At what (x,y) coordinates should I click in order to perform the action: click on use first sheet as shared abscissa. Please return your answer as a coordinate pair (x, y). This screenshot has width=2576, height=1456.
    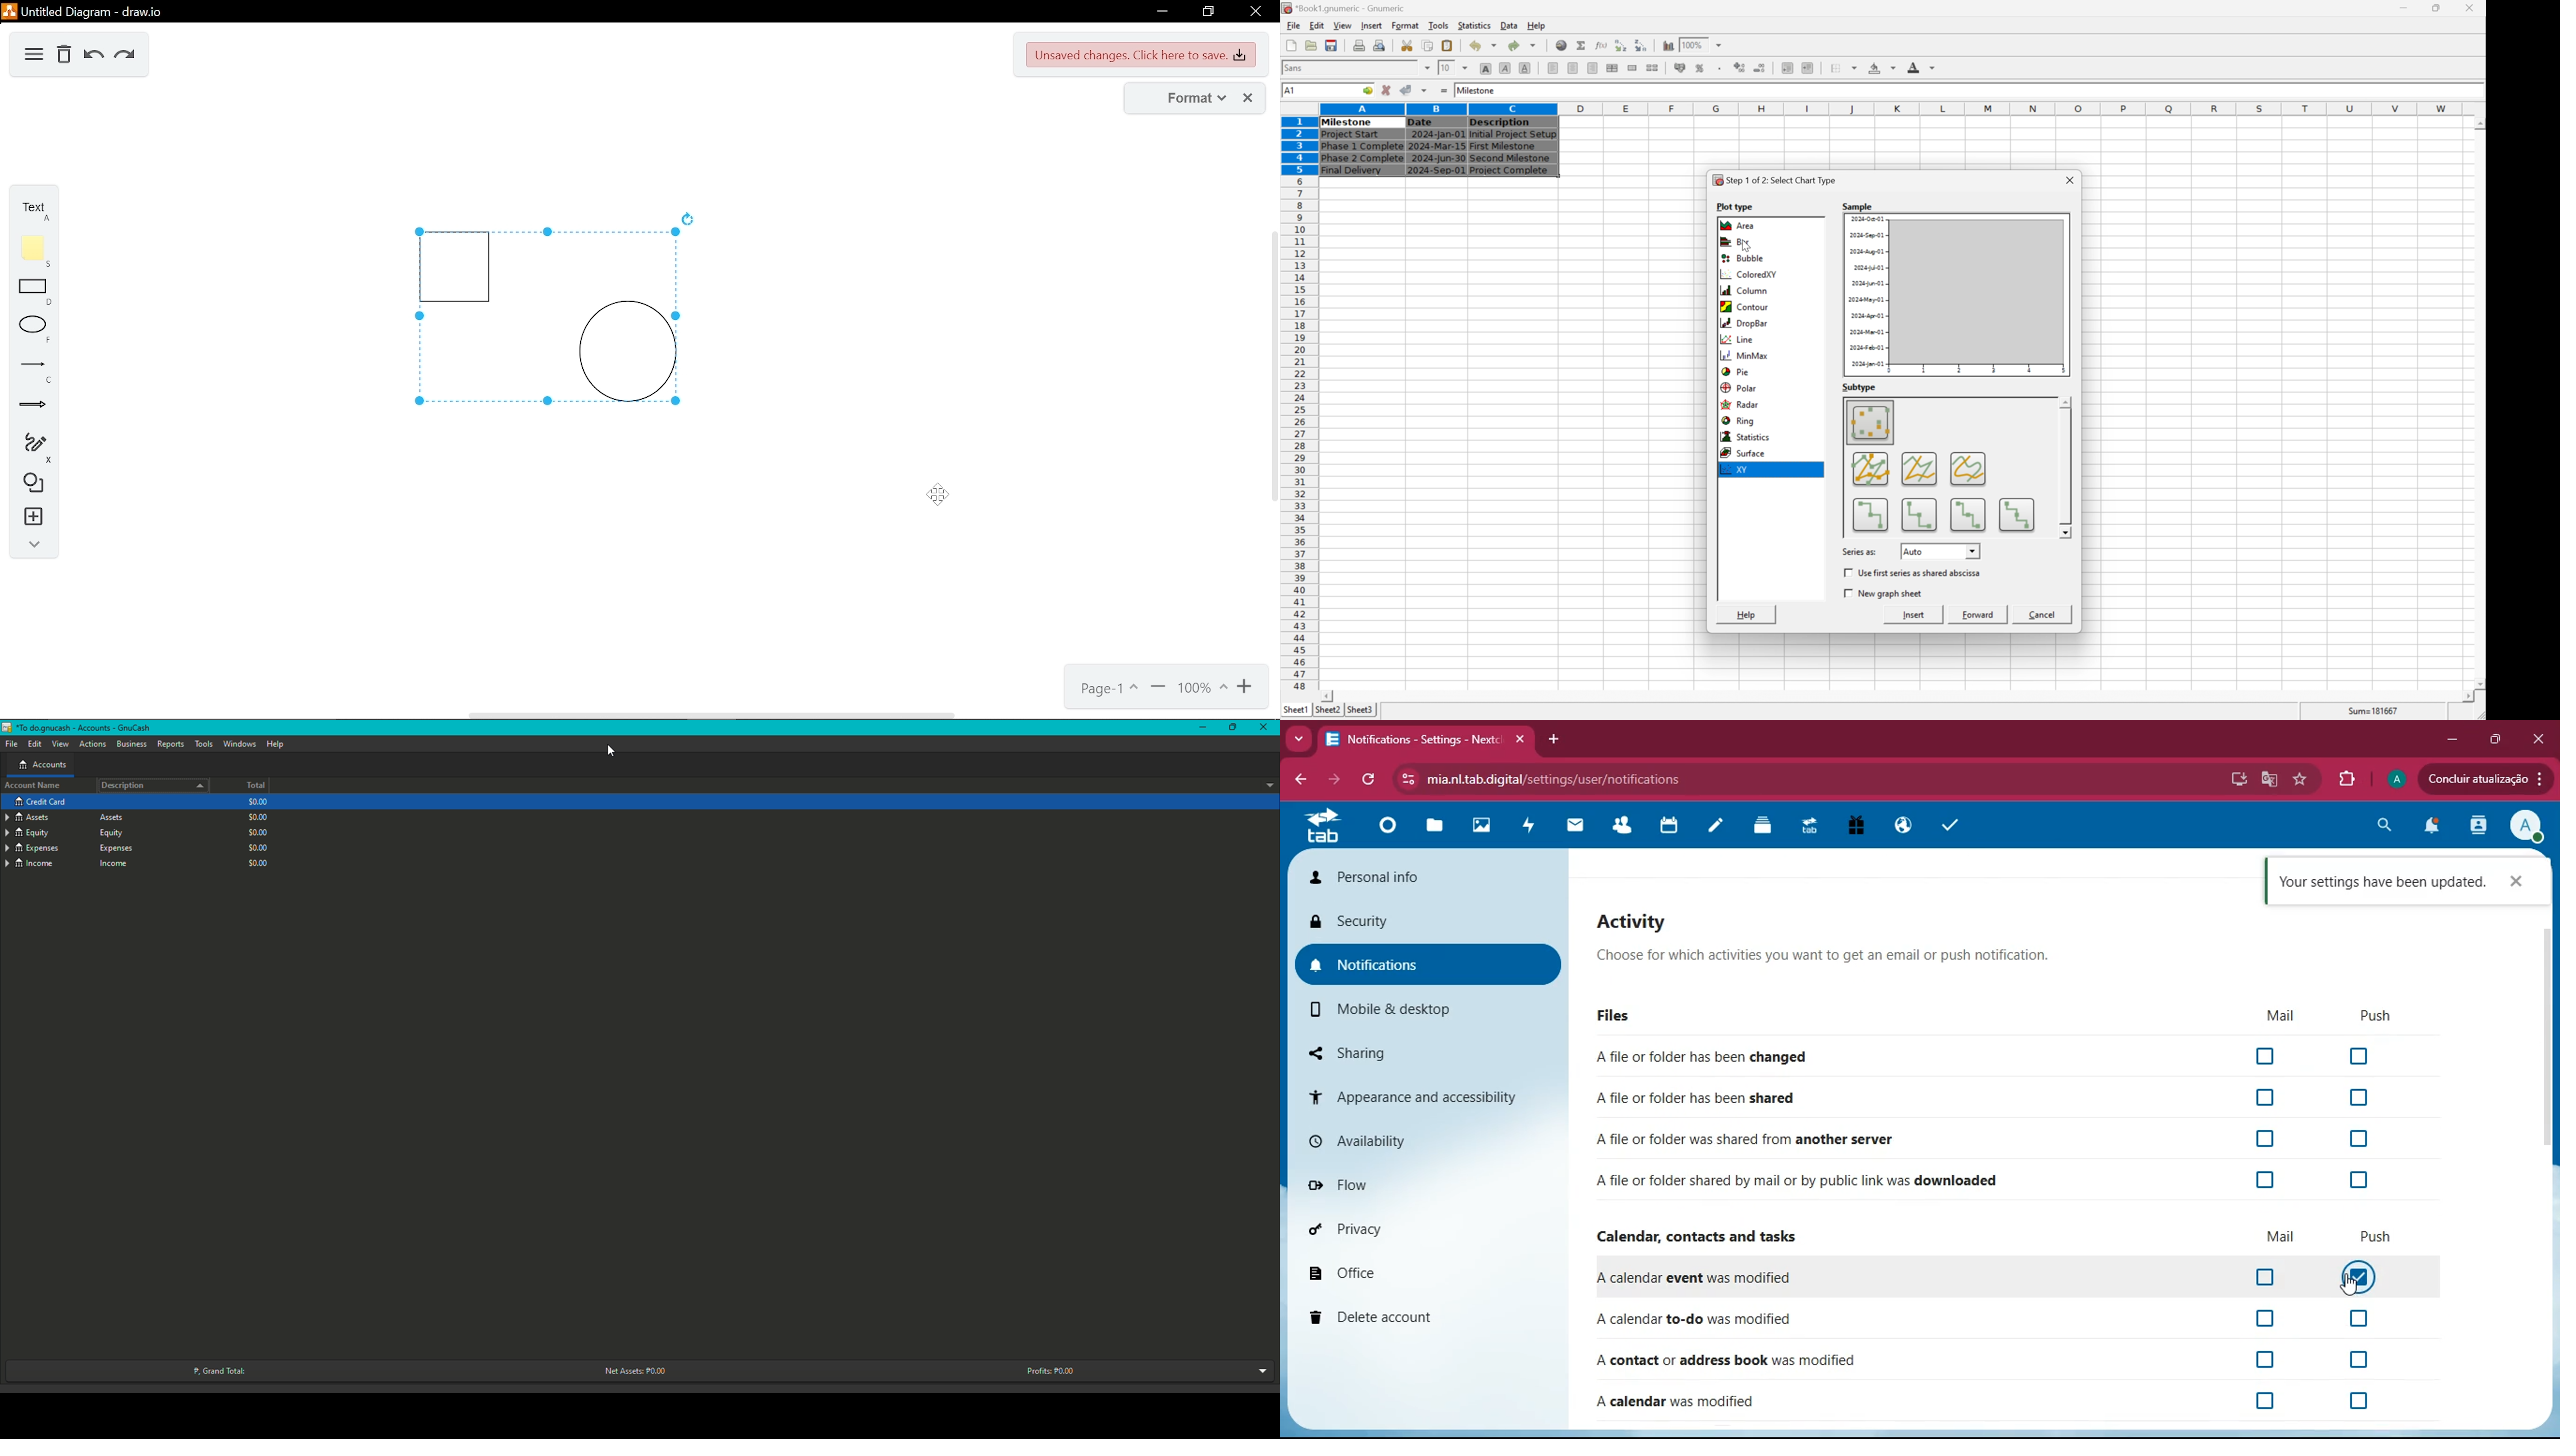
    Looking at the image, I should click on (1916, 573).